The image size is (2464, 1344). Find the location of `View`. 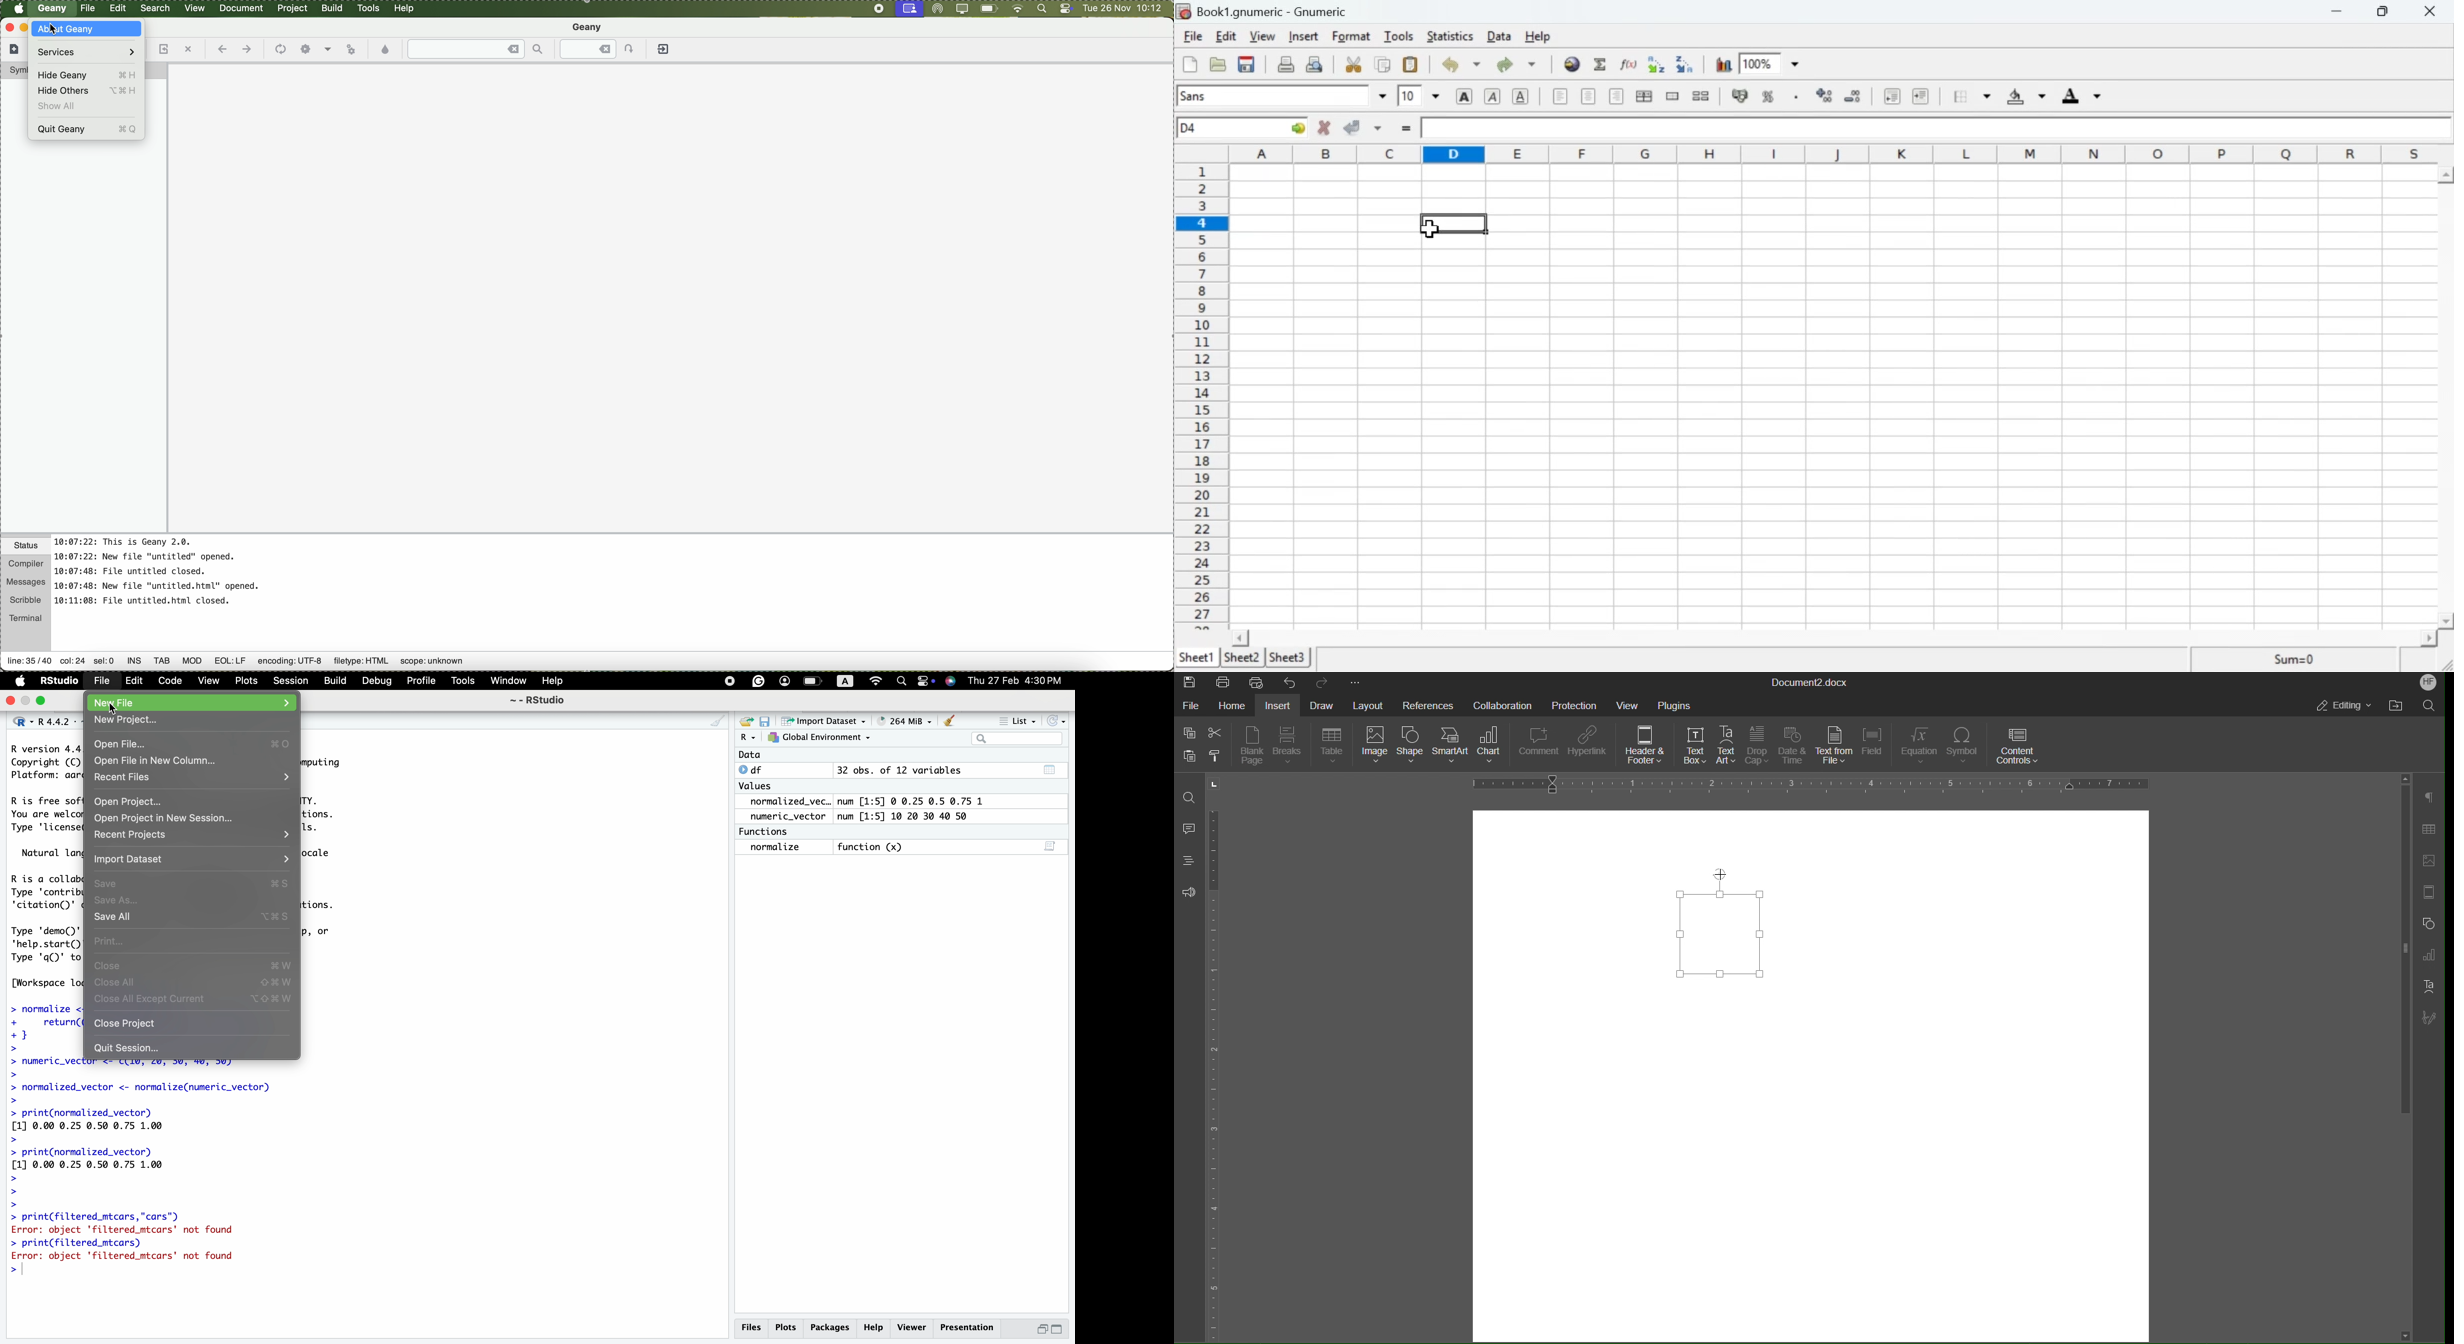

View is located at coordinates (1261, 37).